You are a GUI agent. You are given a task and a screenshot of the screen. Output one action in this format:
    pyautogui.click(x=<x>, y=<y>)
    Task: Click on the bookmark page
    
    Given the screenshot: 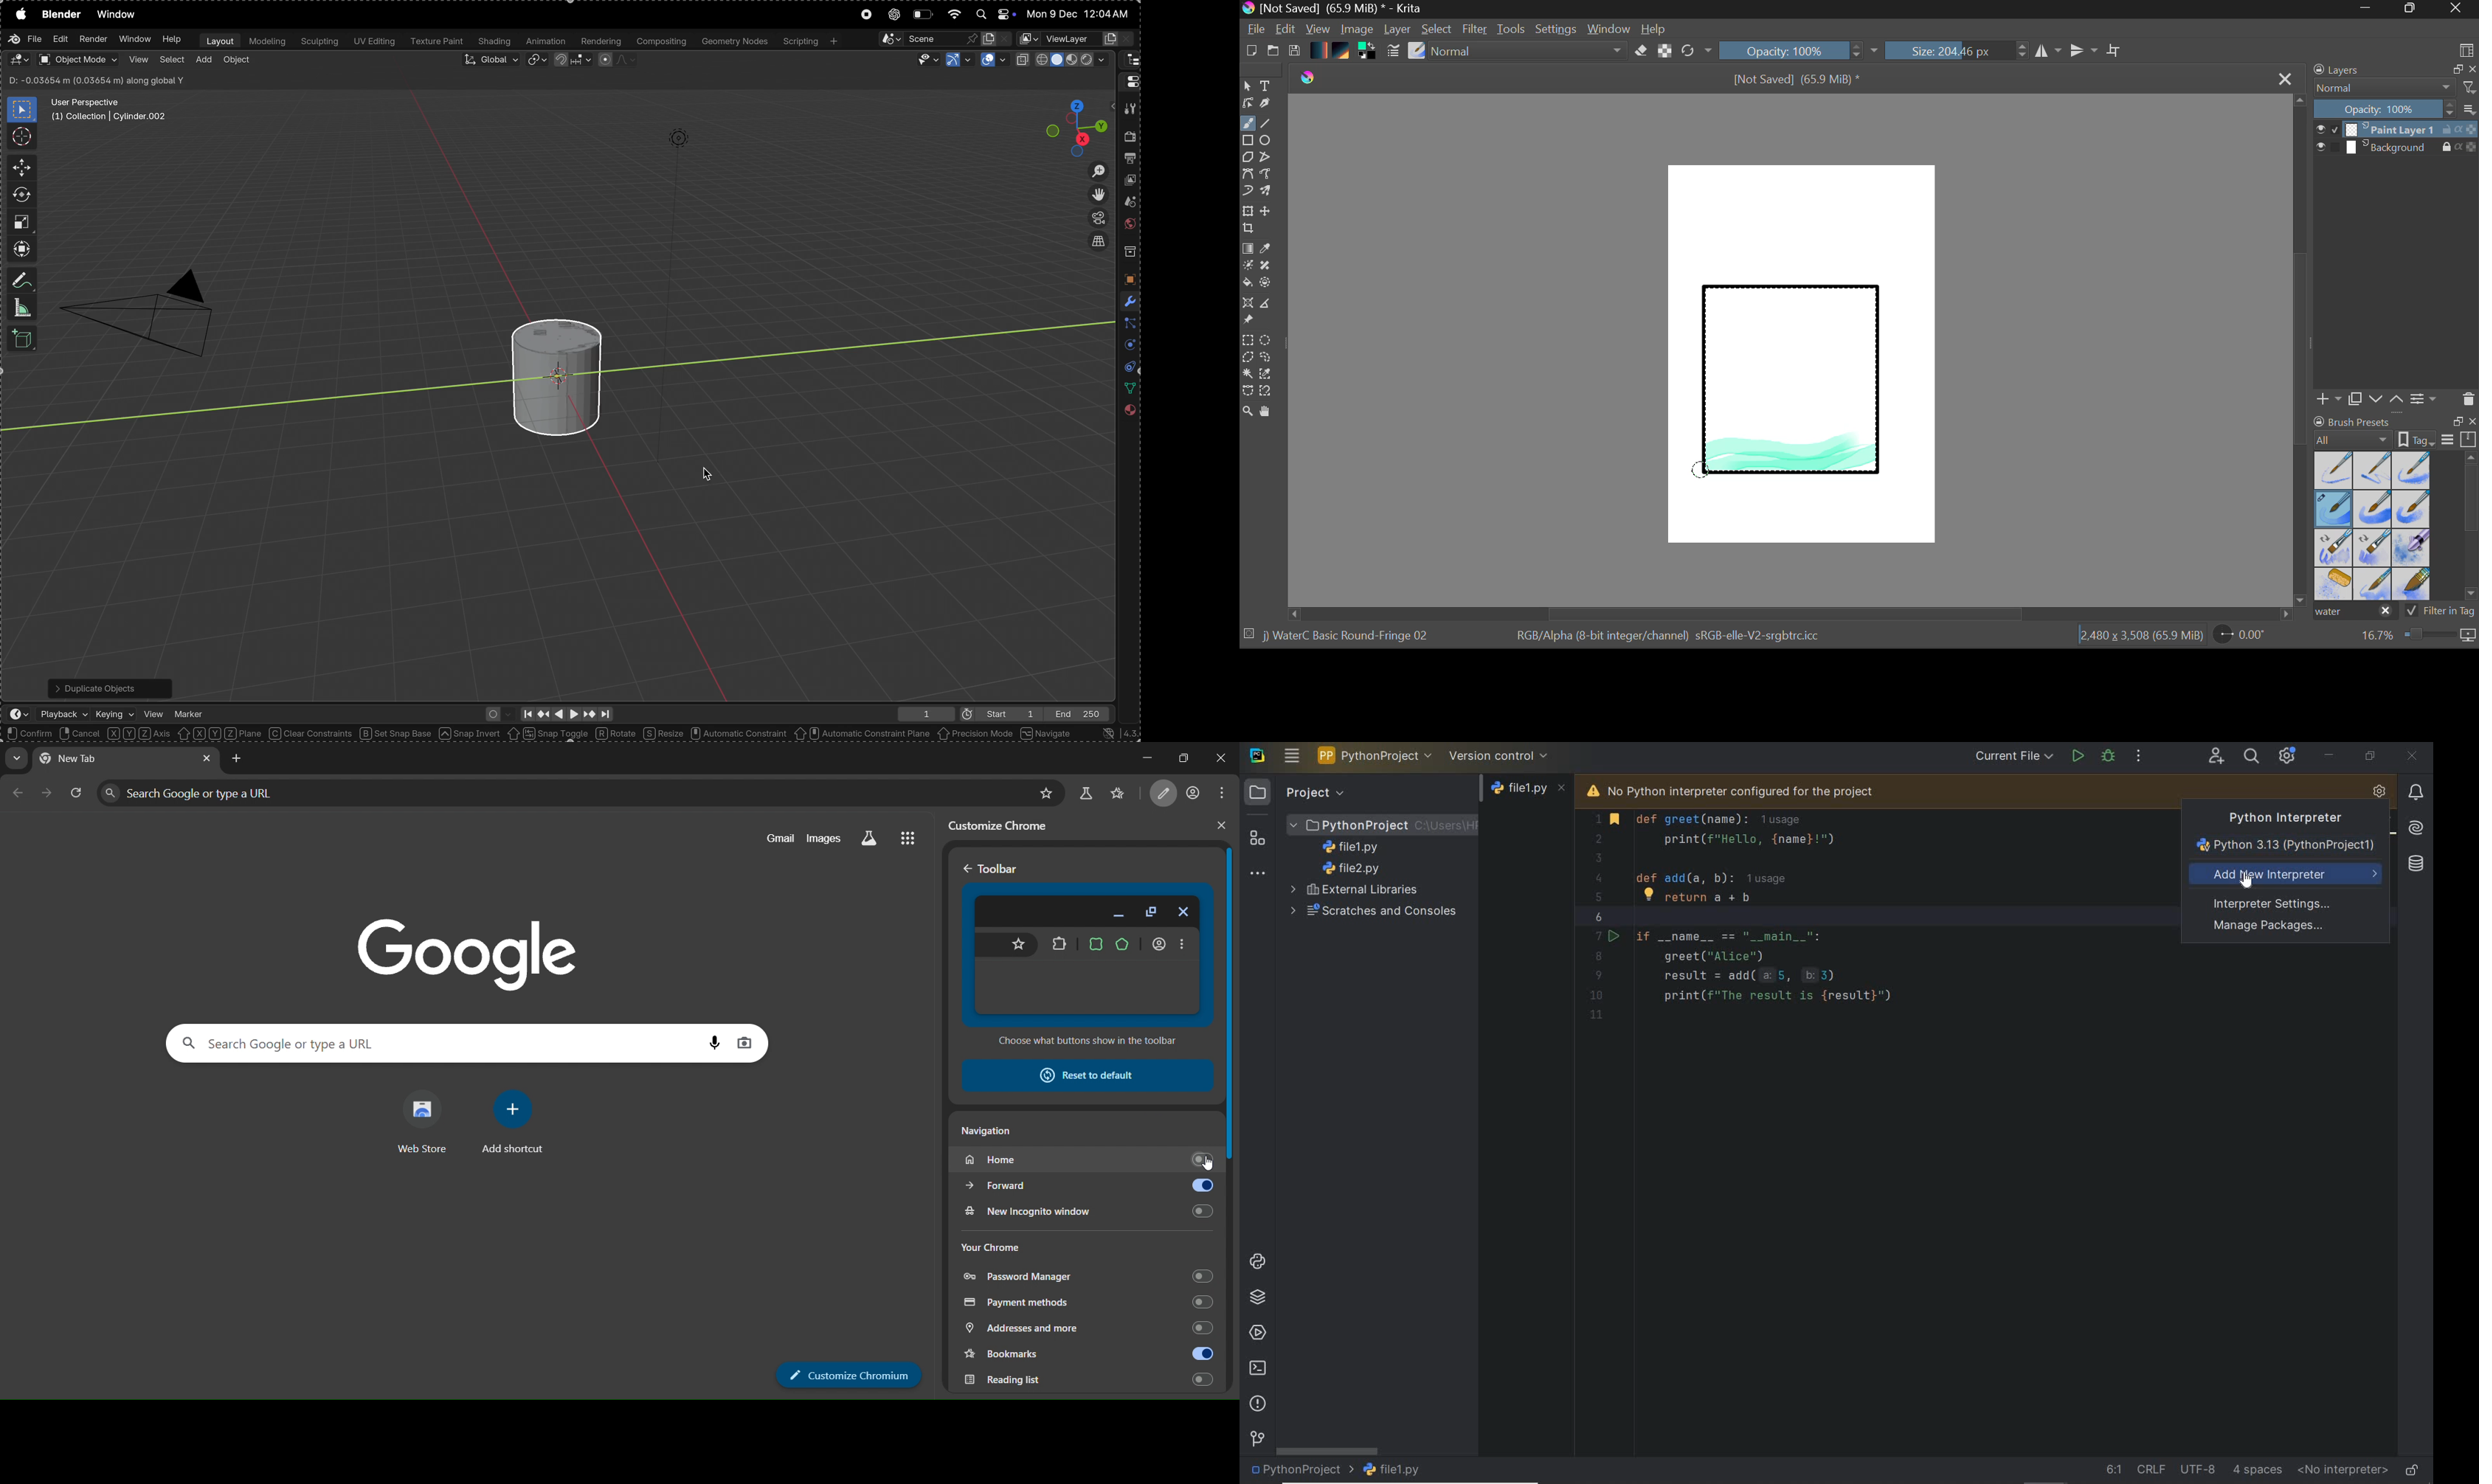 What is the action you would take?
    pyautogui.click(x=1042, y=793)
    